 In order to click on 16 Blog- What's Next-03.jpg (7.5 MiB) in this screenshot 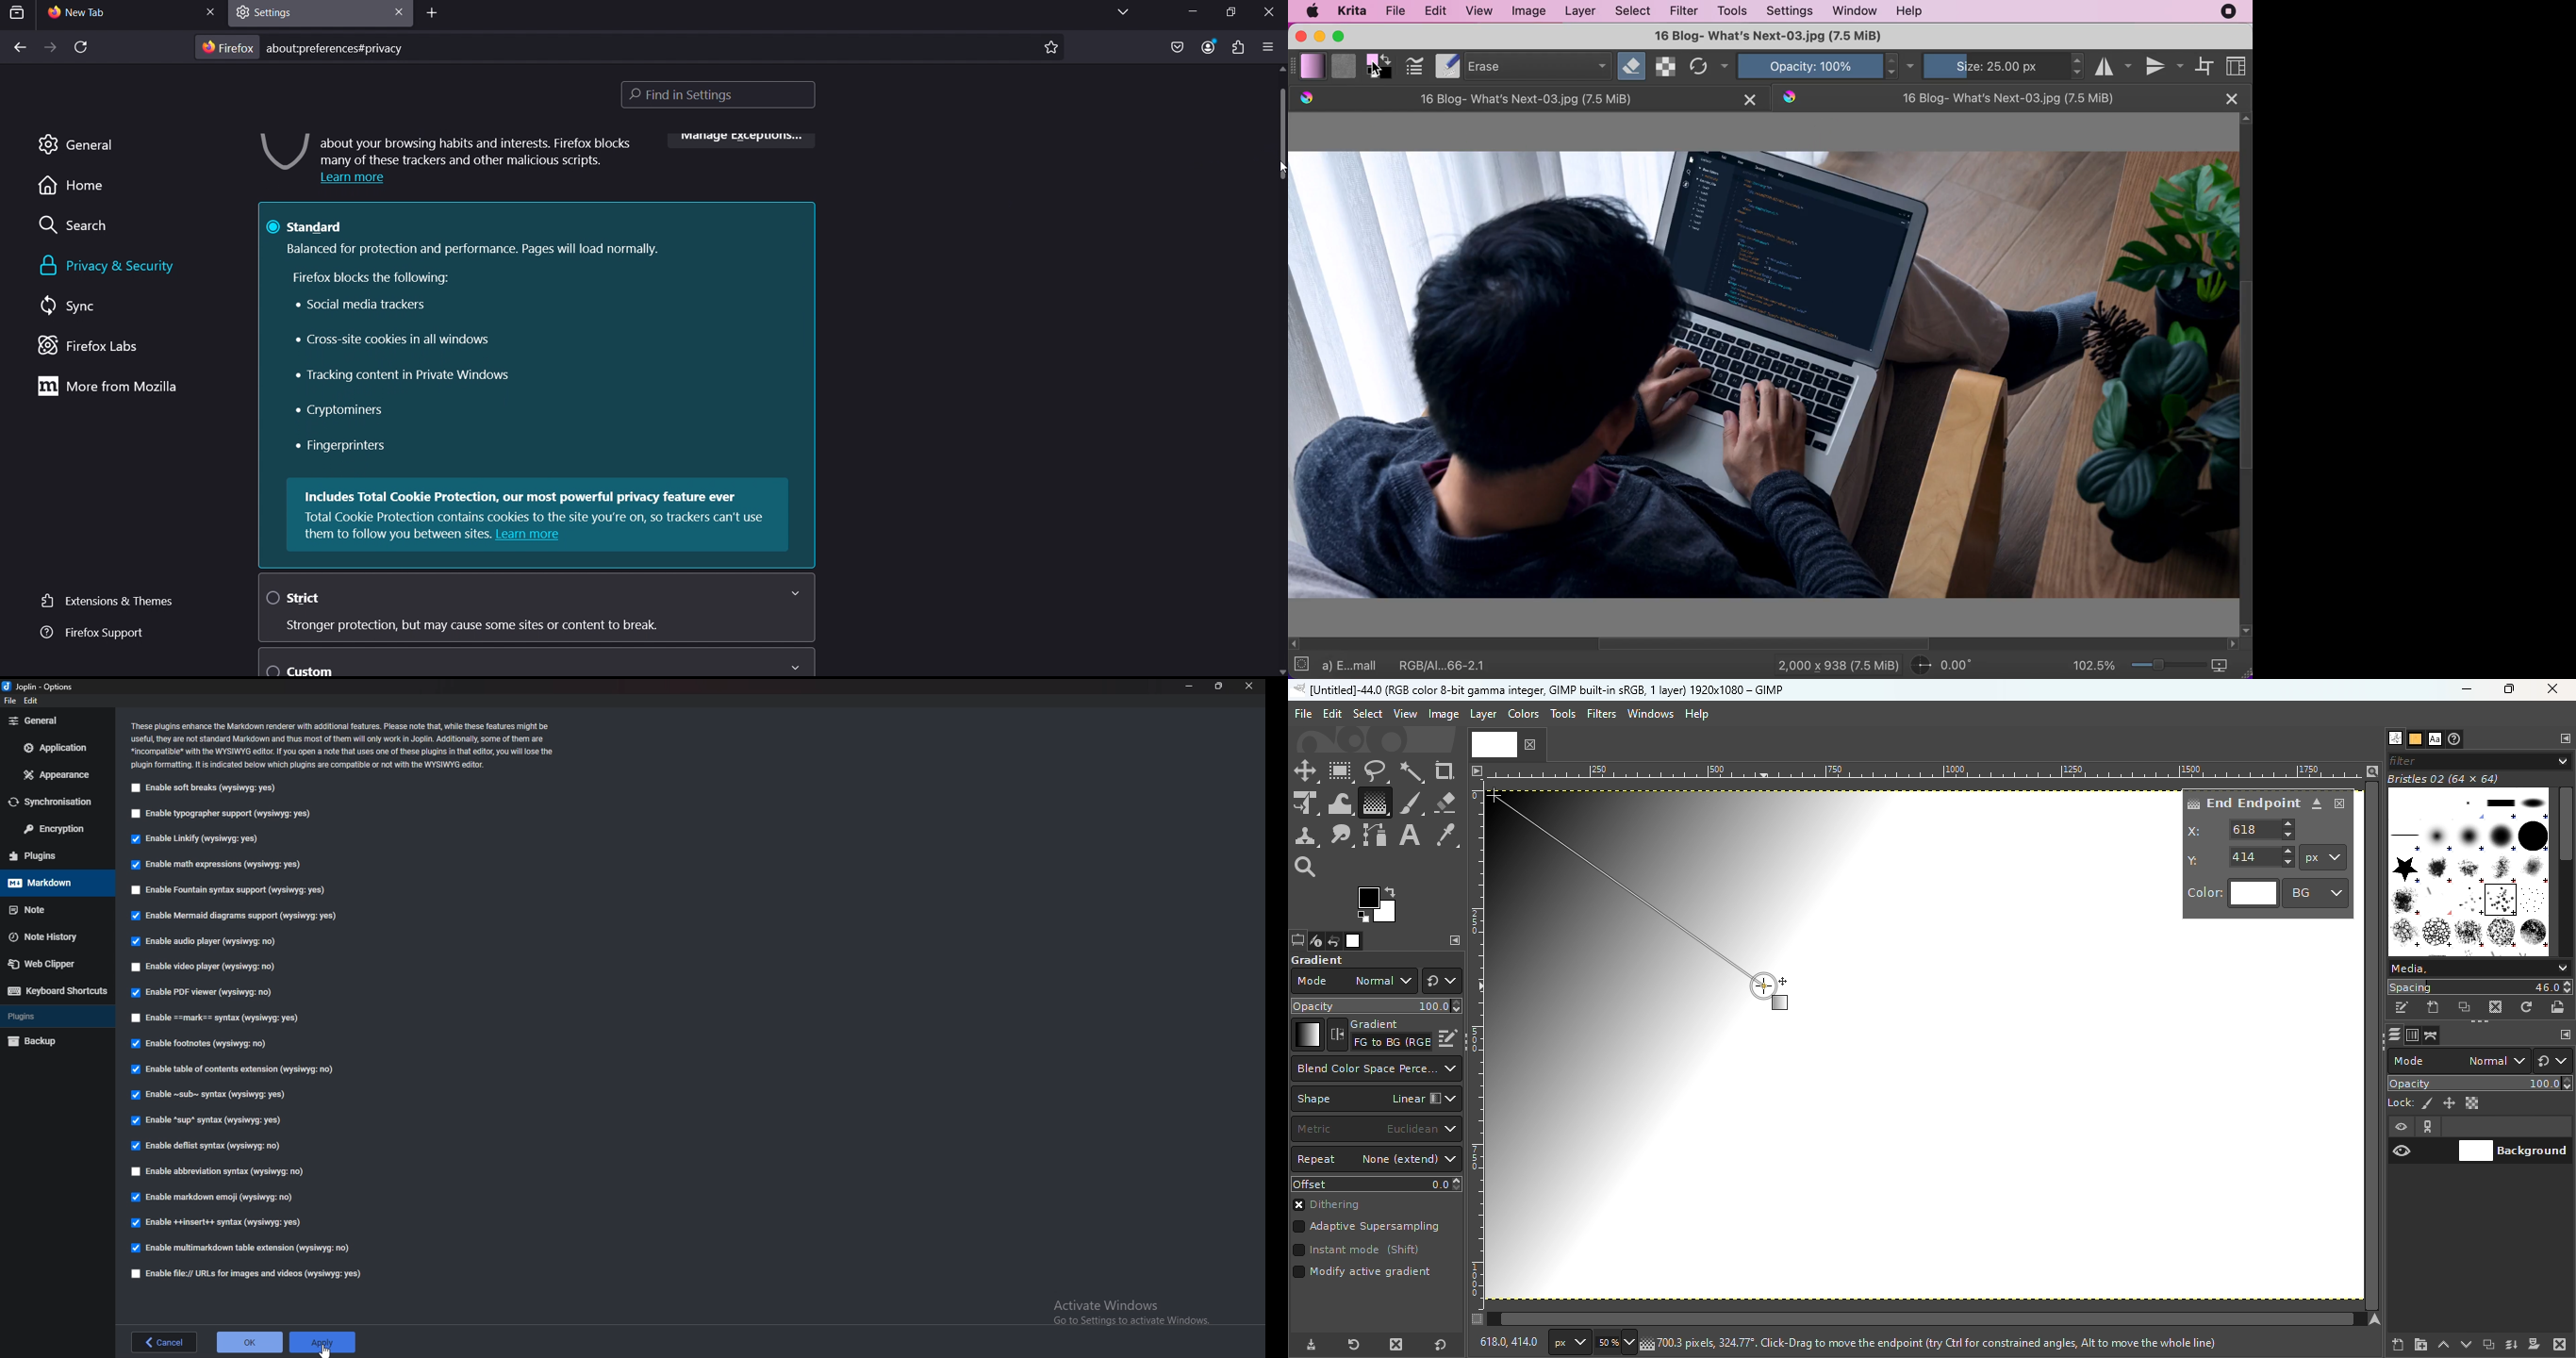, I will do `click(1509, 98)`.